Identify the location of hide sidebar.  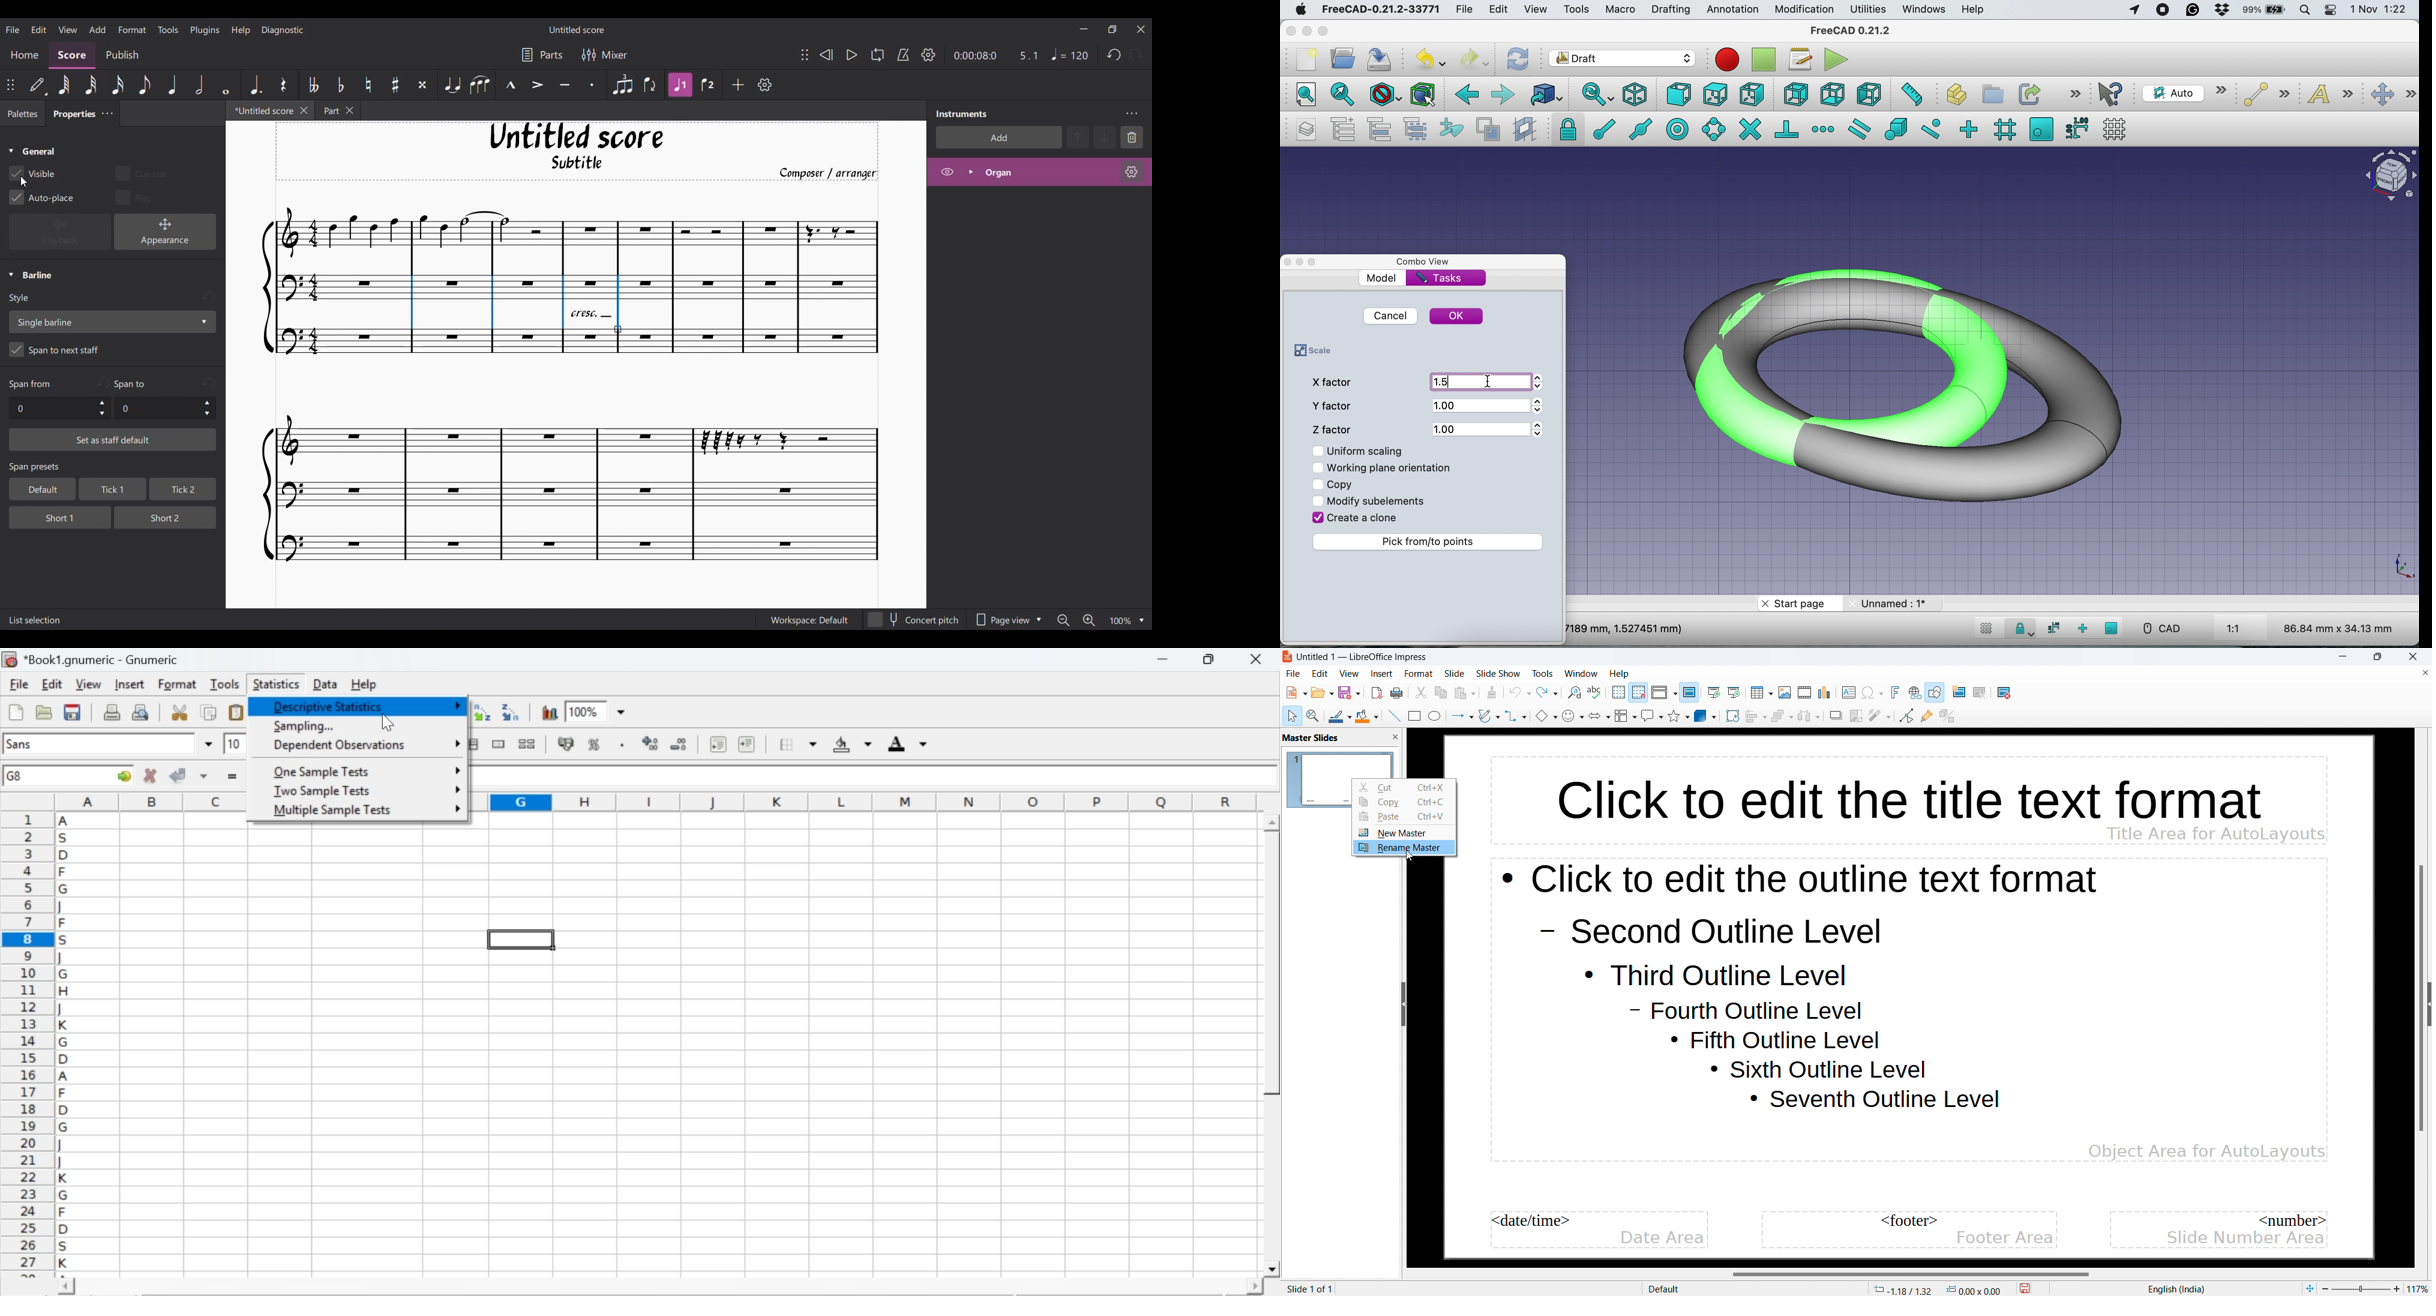
(1403, 1004).